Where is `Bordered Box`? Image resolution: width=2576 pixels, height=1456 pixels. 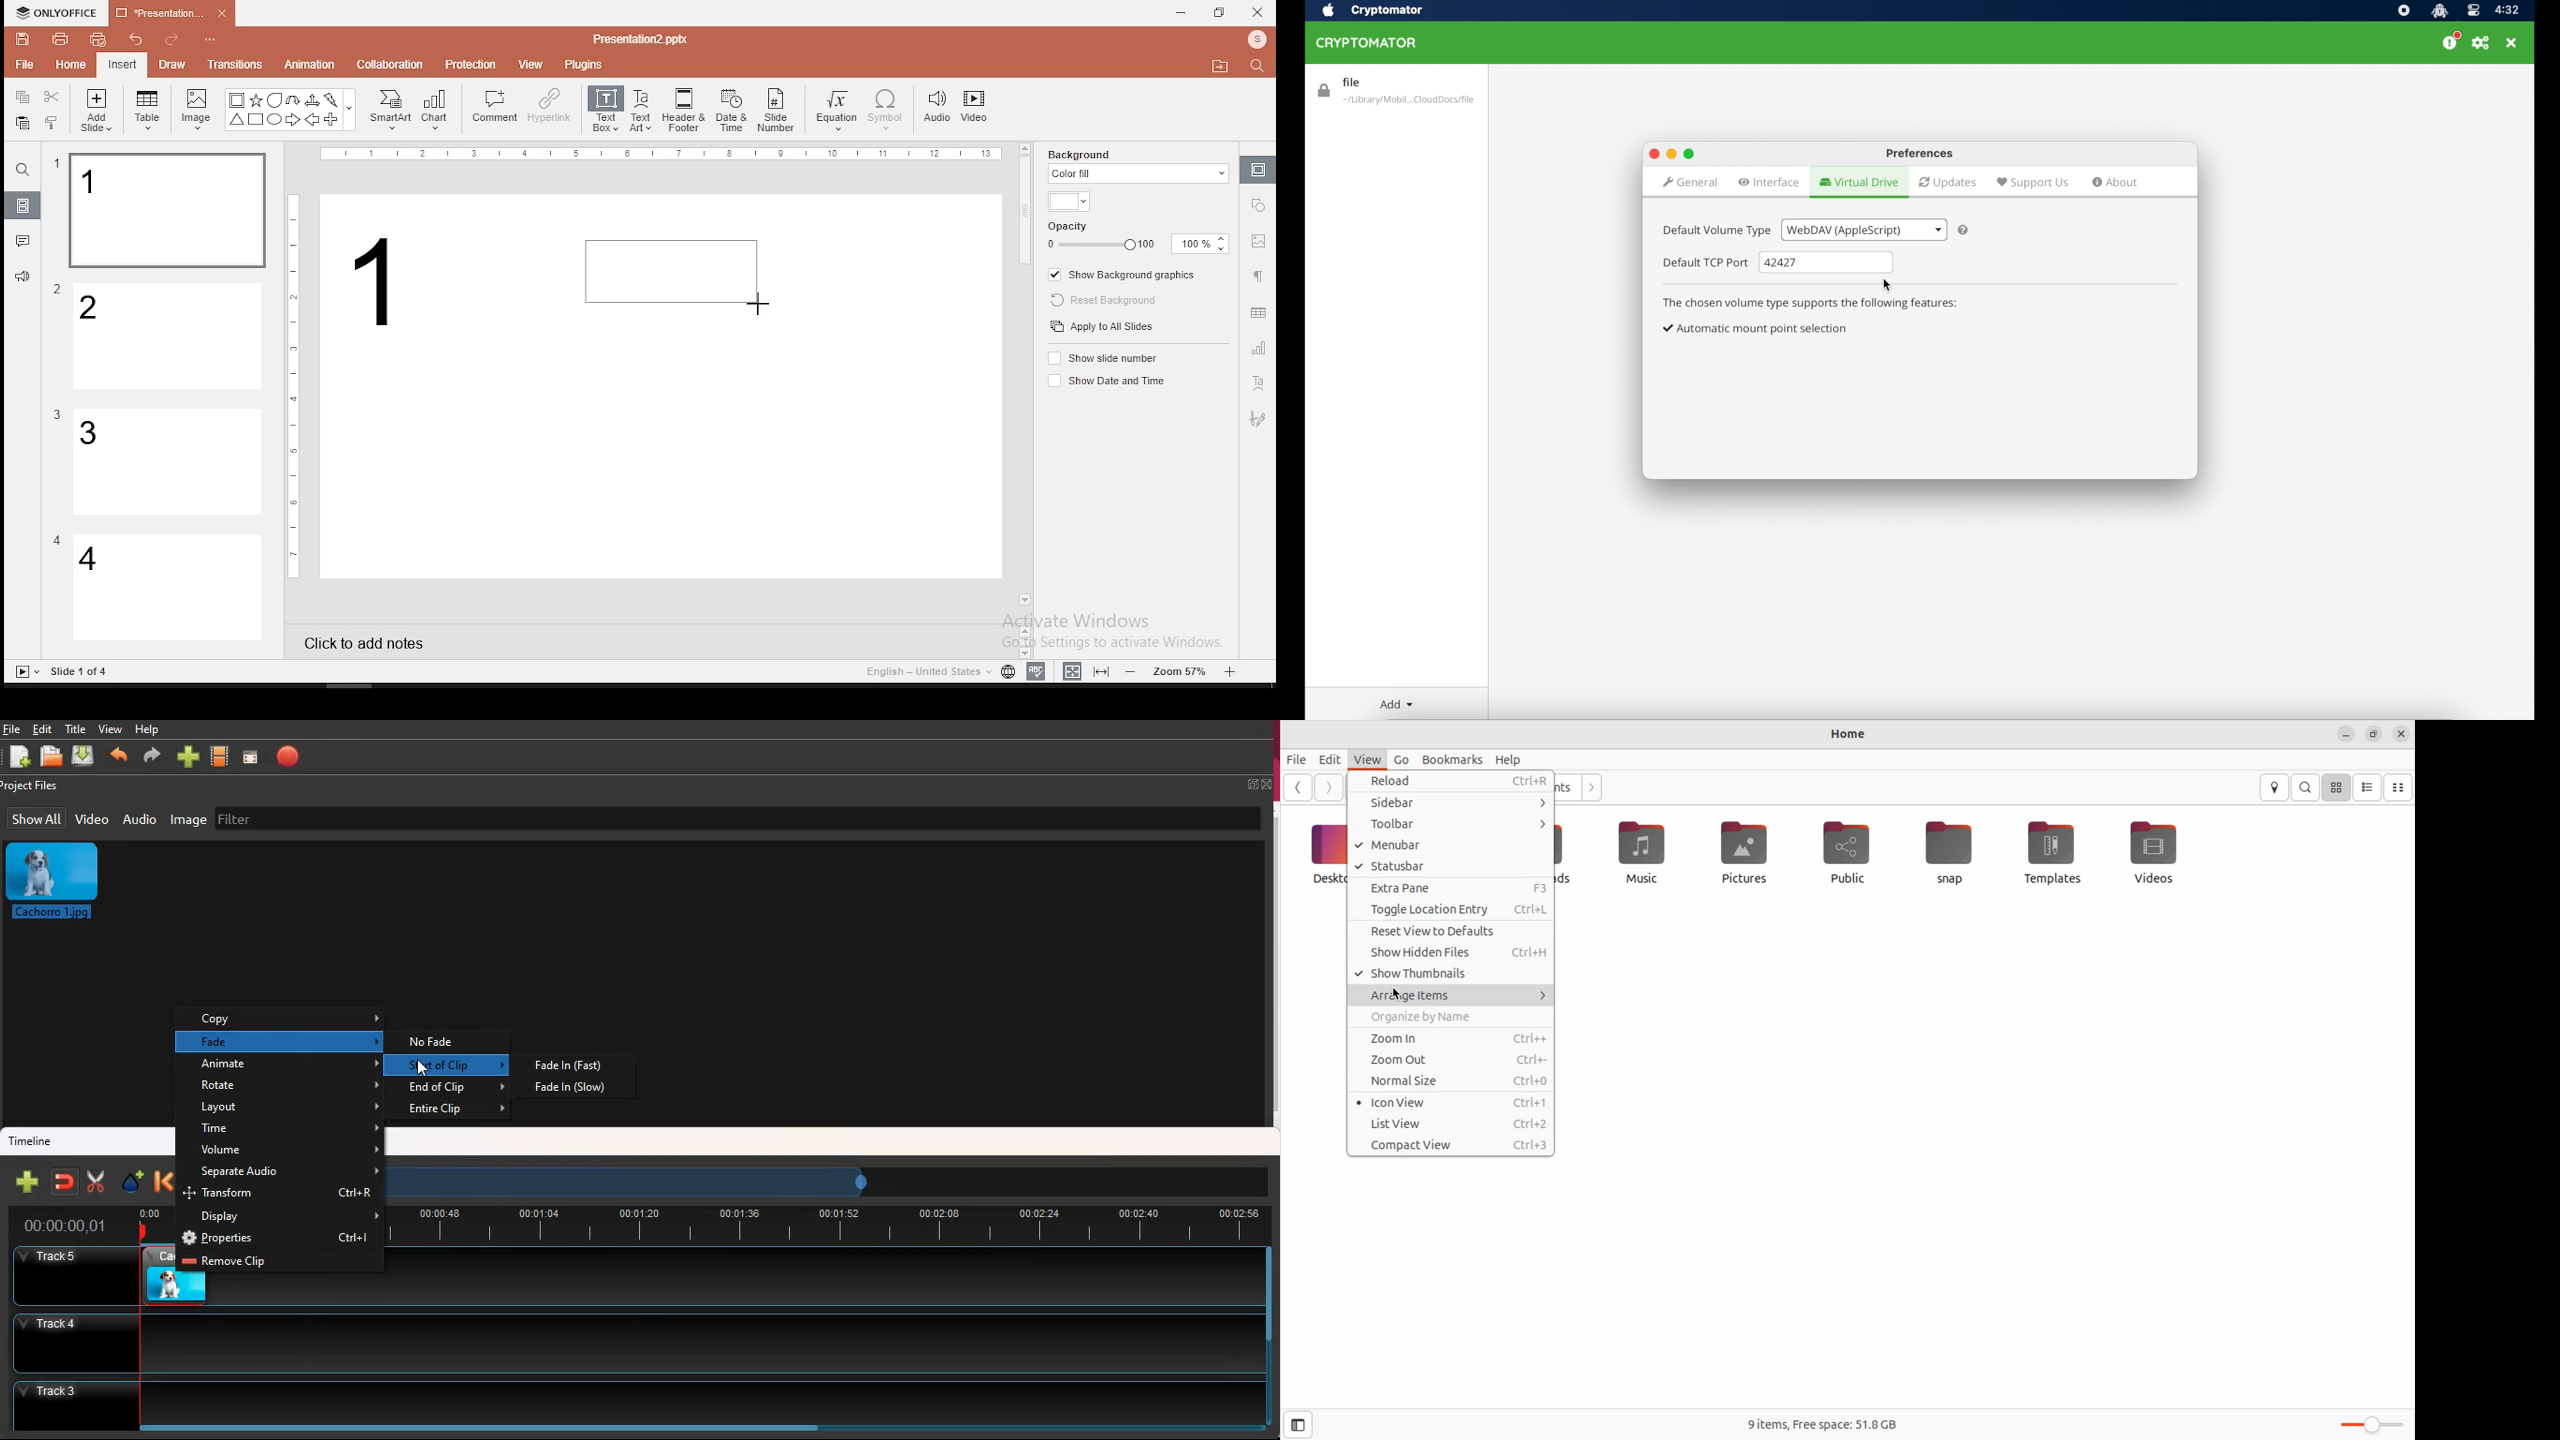 Bordered Box is located at coordinates (237, 100).